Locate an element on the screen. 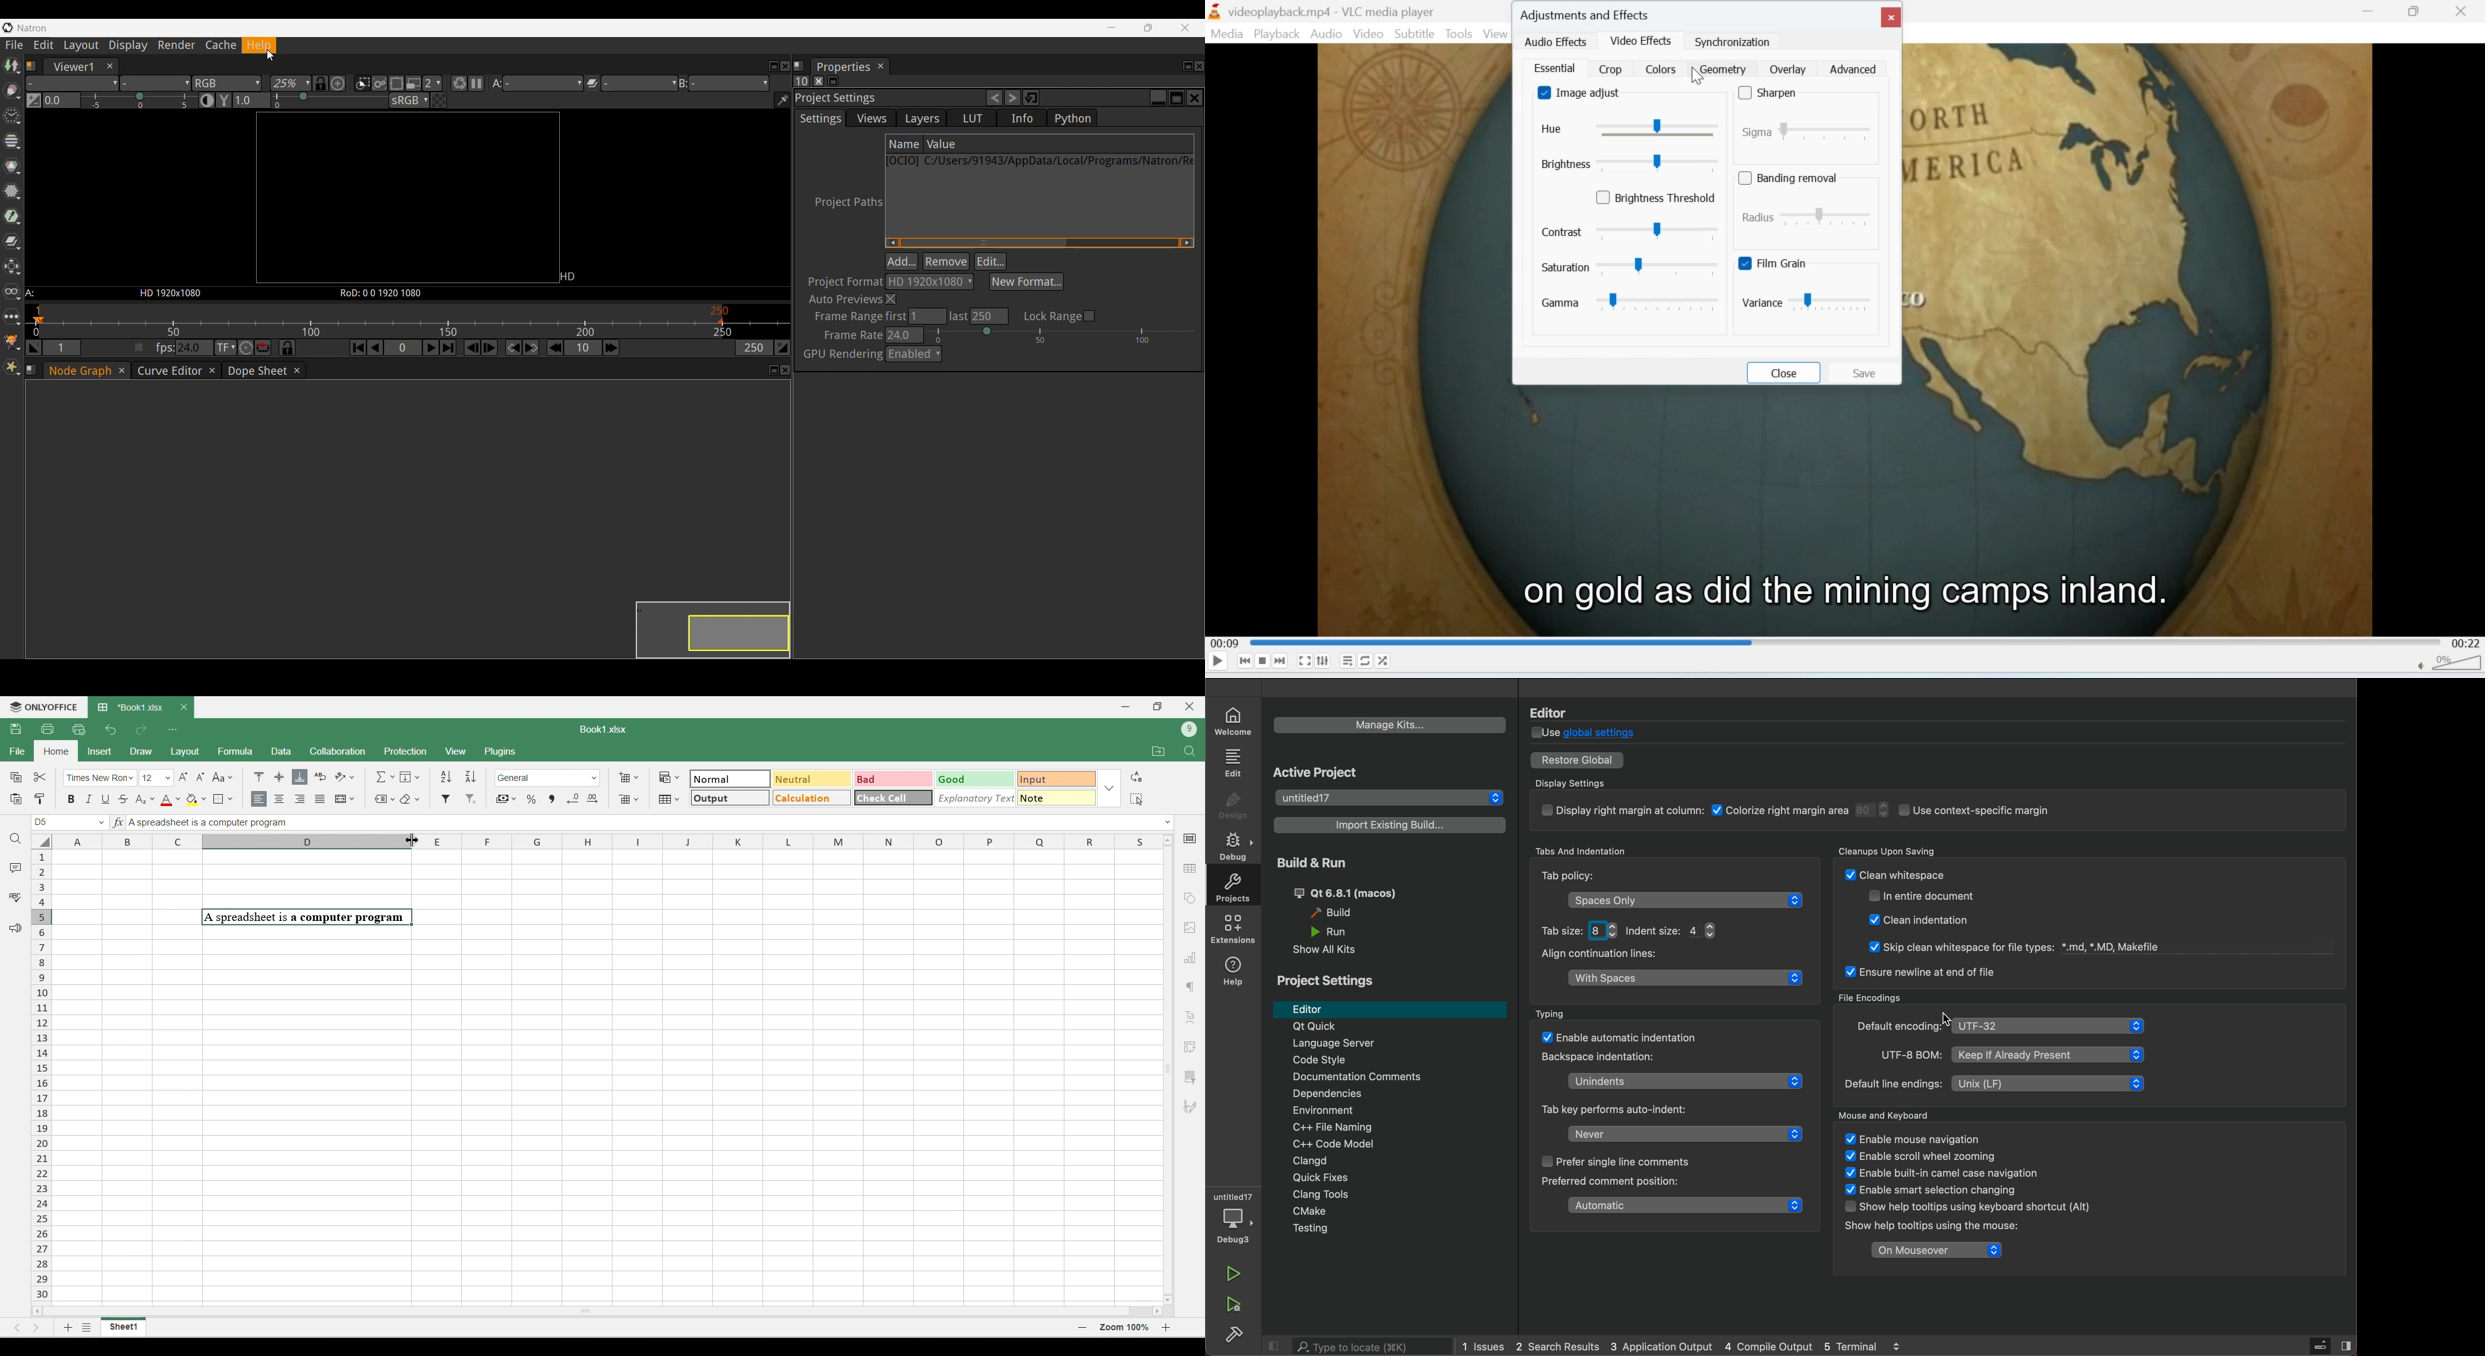 The height and width of the screenshot is (1372, 2492). Cell type options is located at coordinates (894, 788).